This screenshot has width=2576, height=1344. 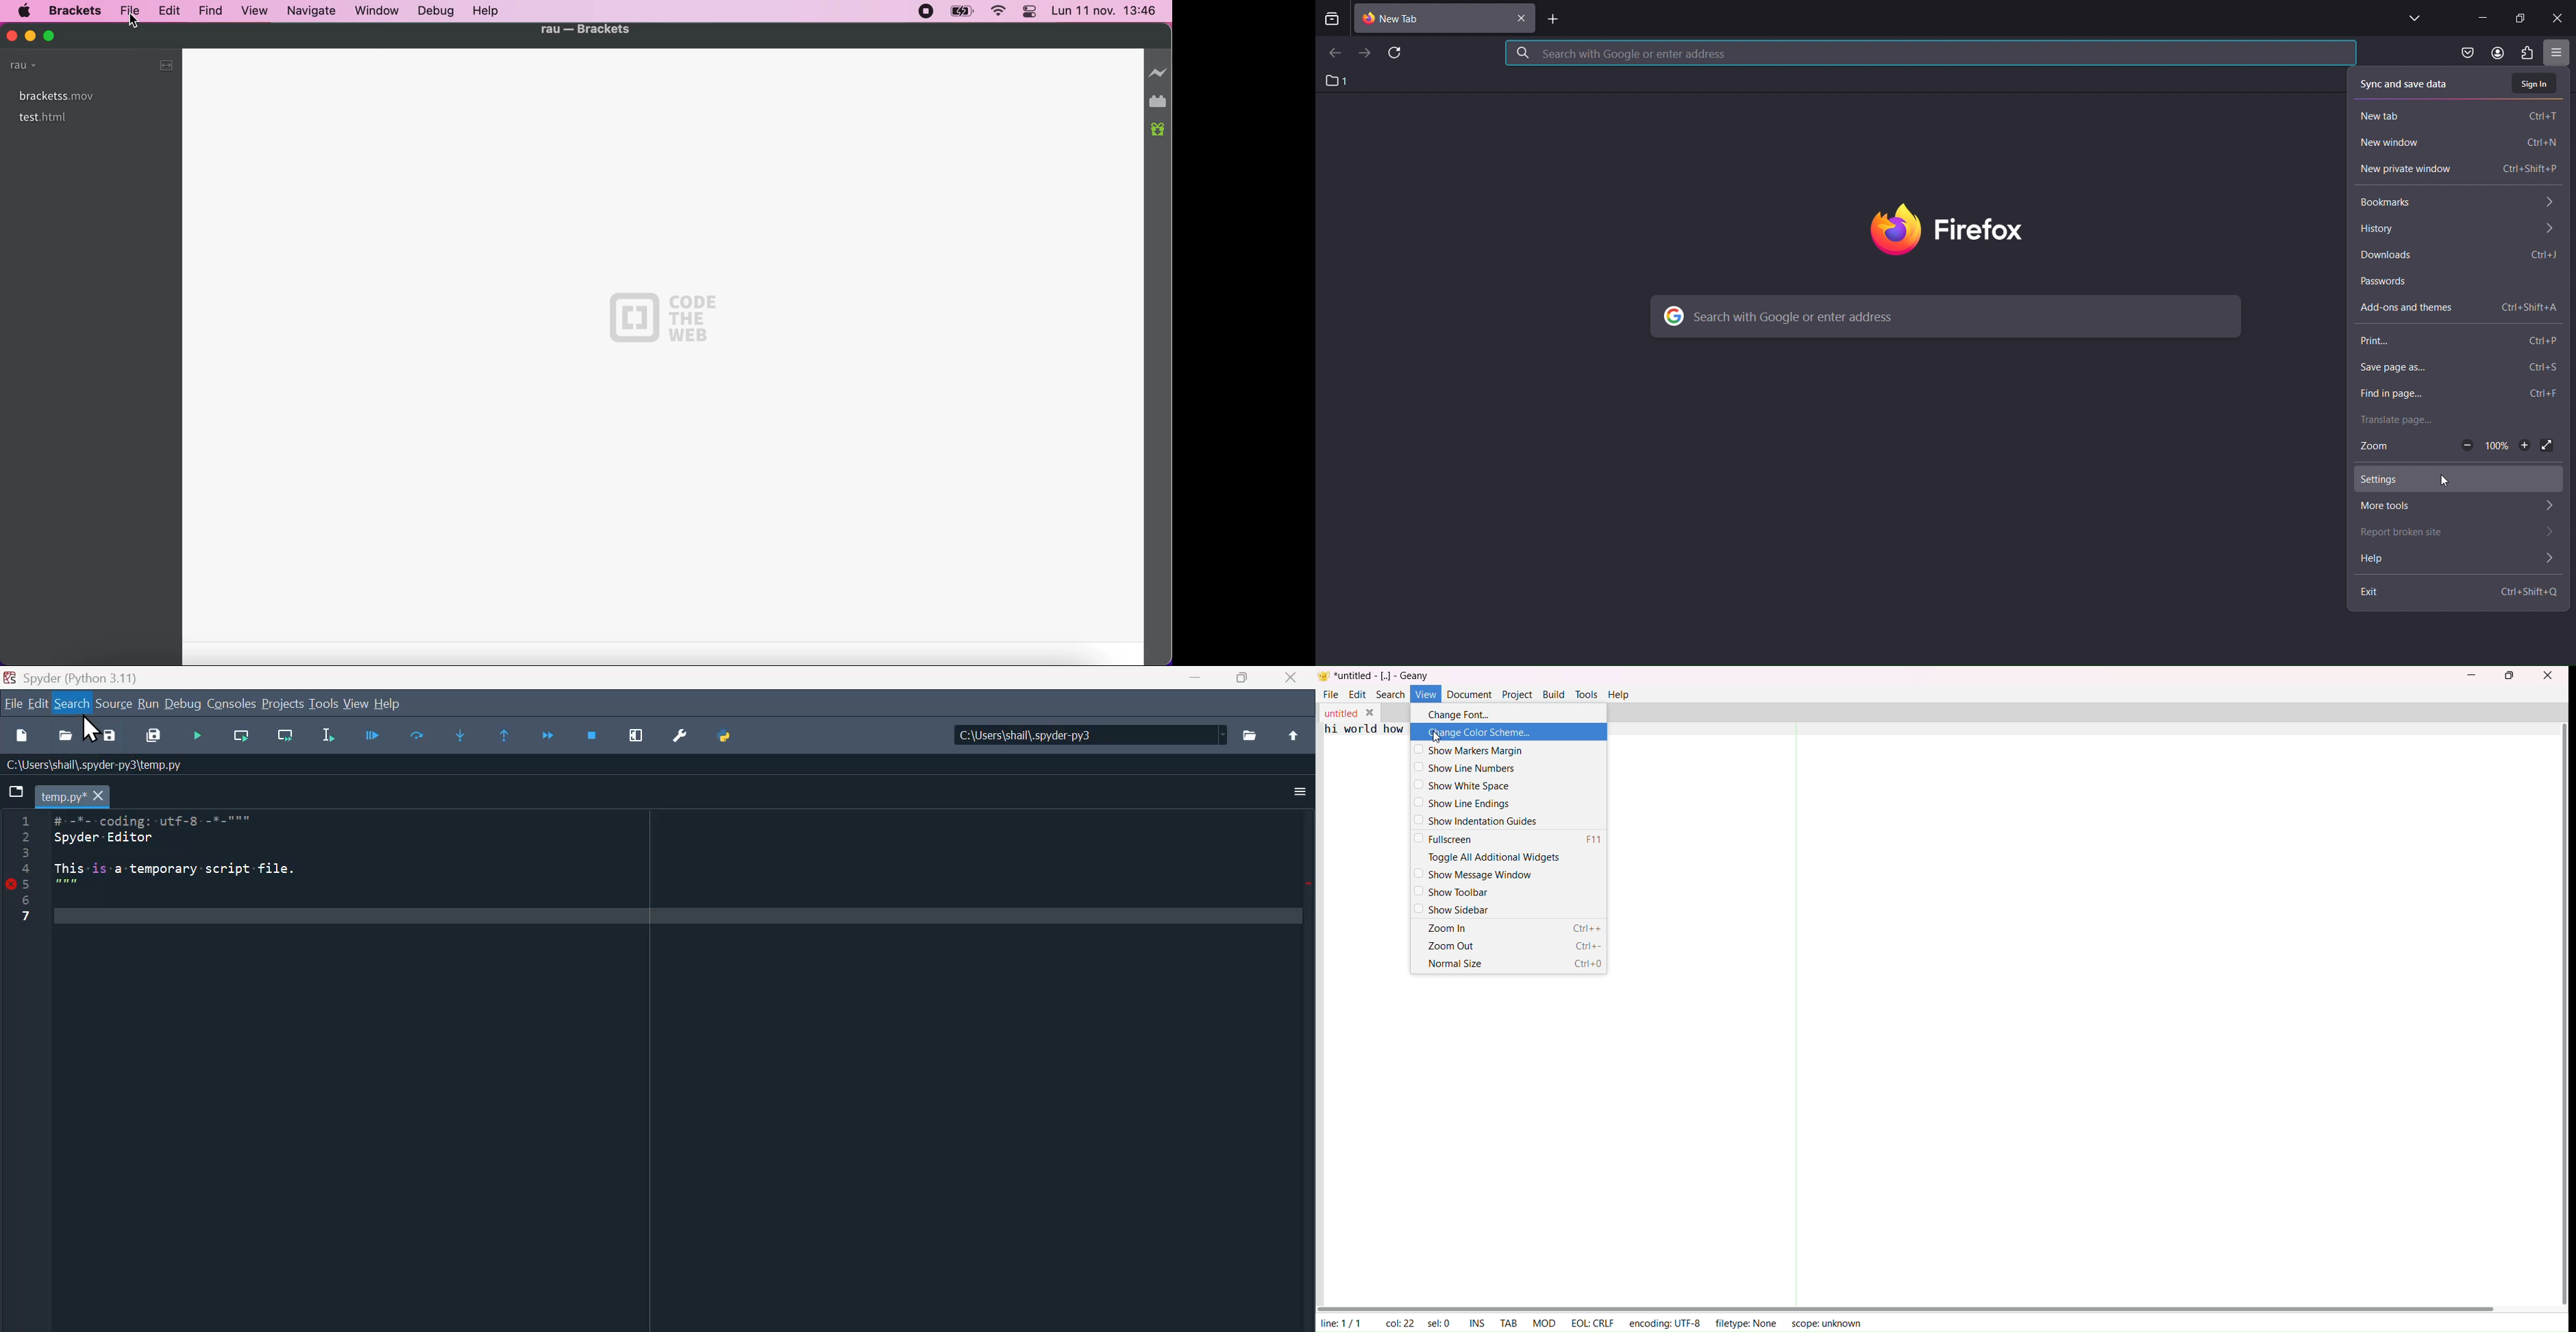 What do you see at coordinates (2528, 54) in the screenshot?
I see `extensions` at bounding box center [2528, 54].